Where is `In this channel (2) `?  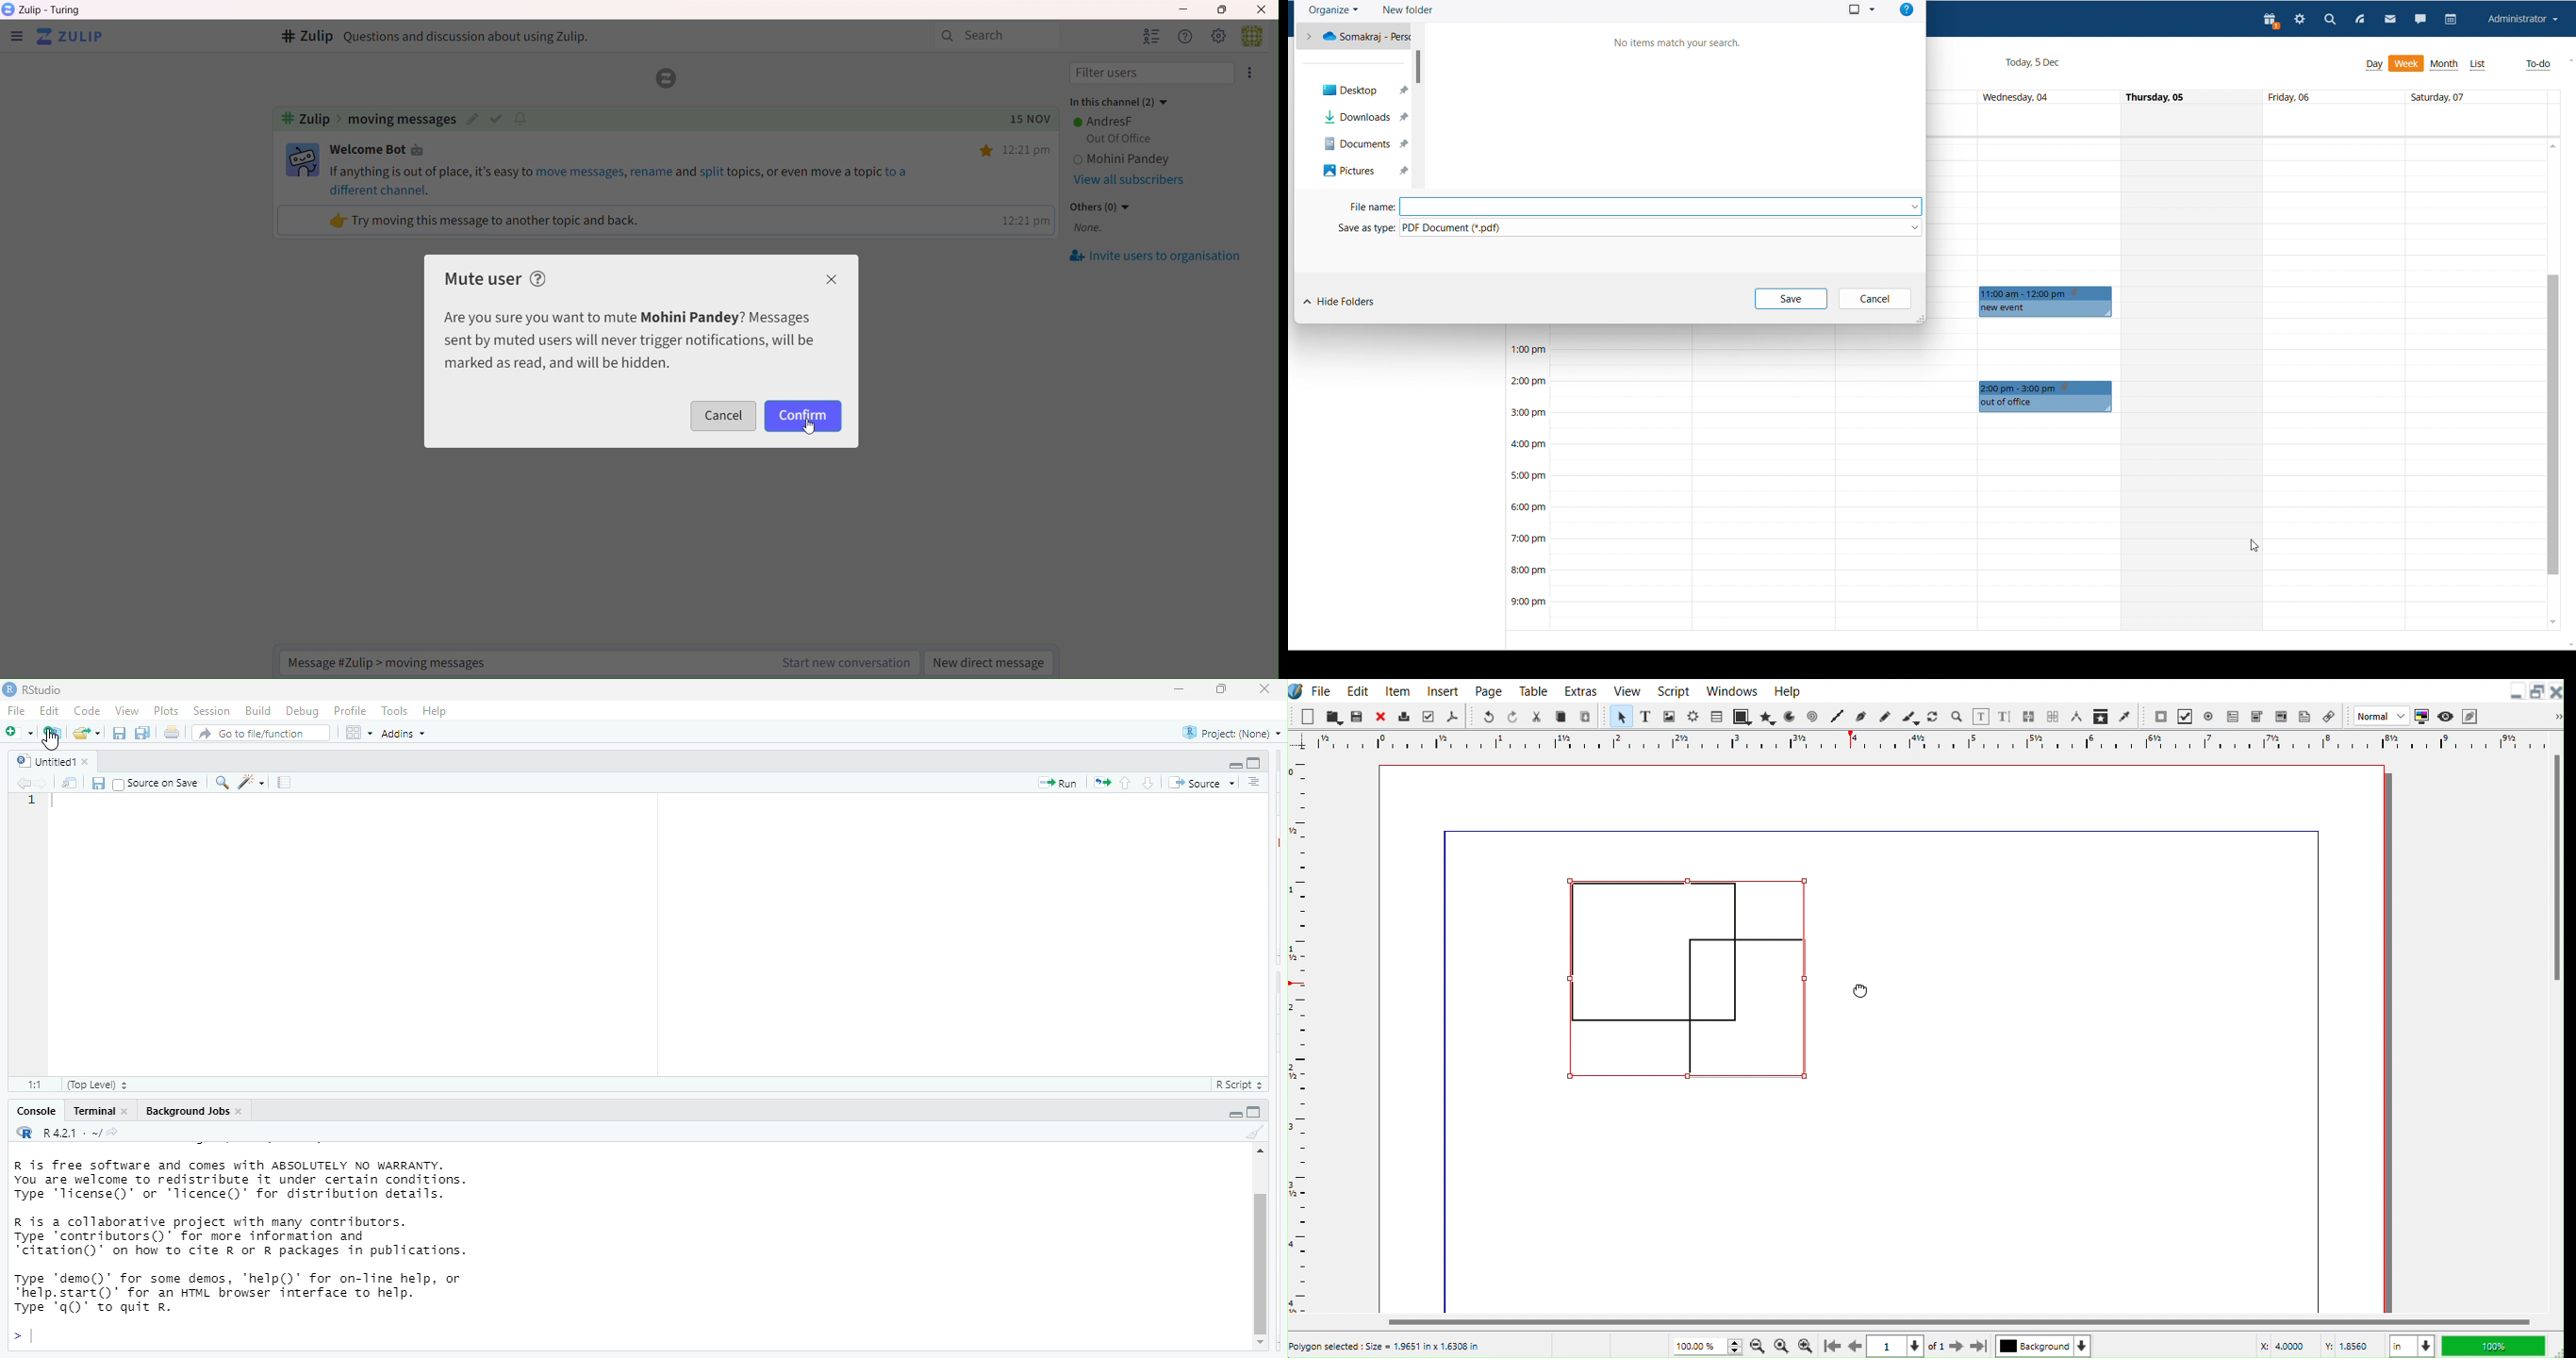
In this channel (2)  is located at coordinates (1118, 100).